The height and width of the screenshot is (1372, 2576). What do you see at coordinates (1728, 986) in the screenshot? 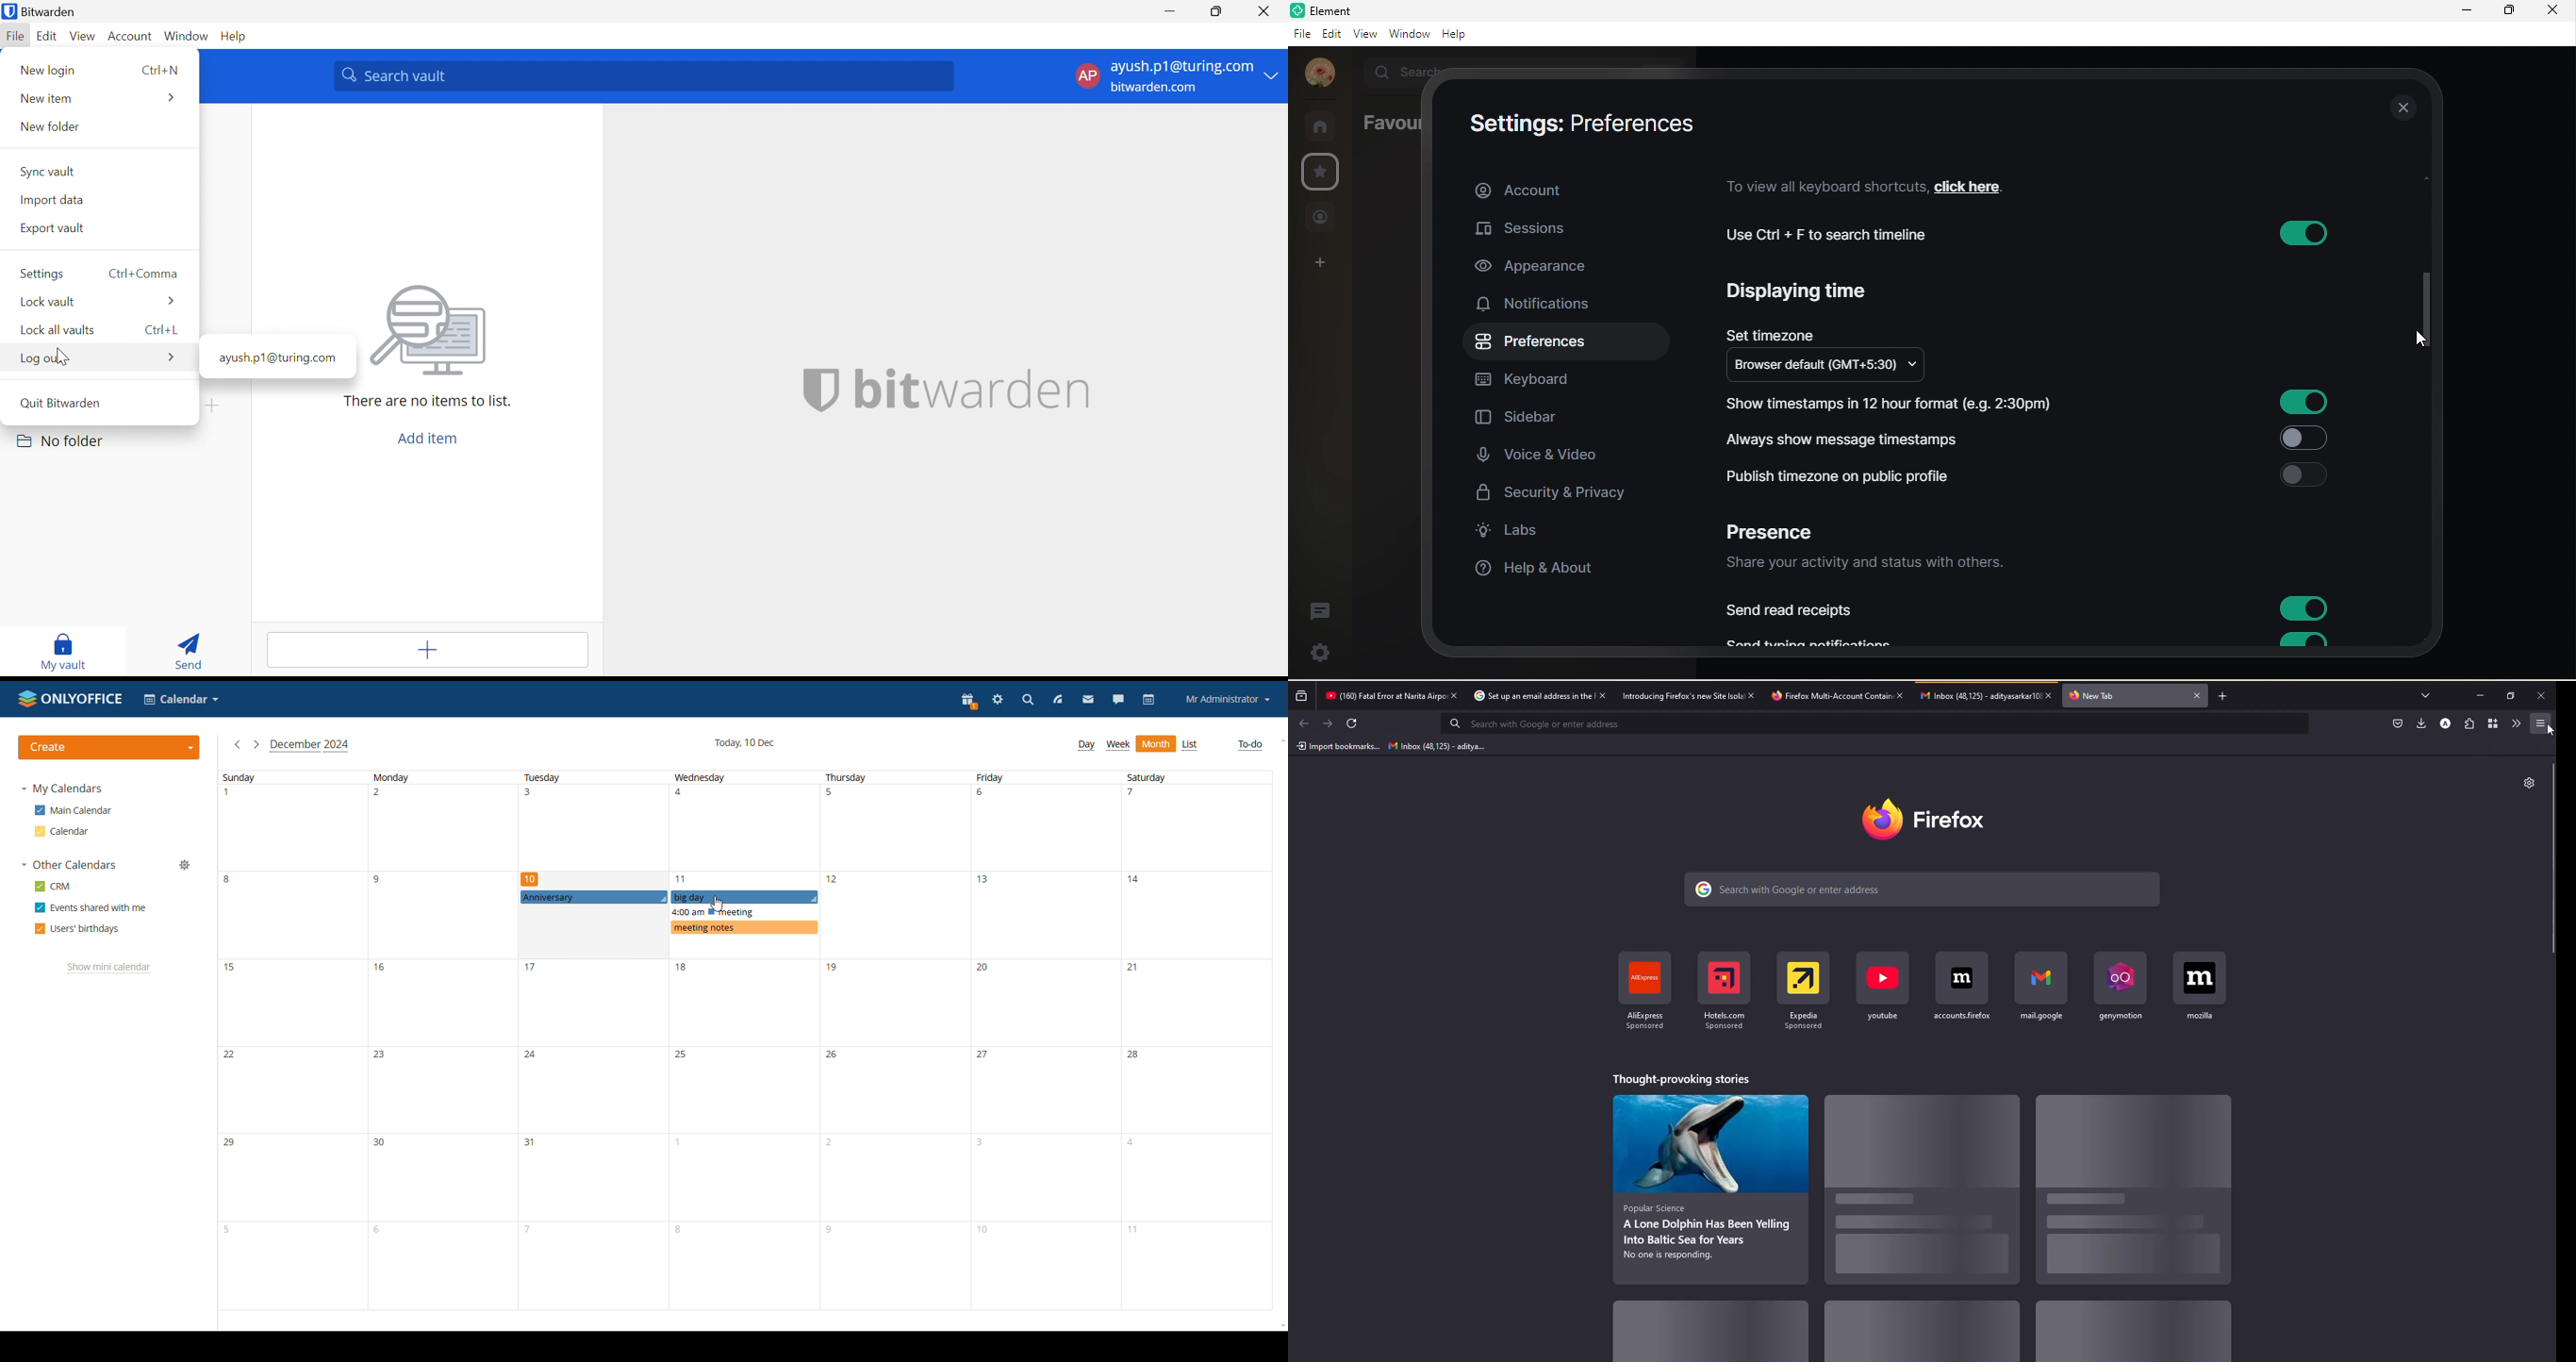
I see `shortcut` at bounding box center [1728, 986].